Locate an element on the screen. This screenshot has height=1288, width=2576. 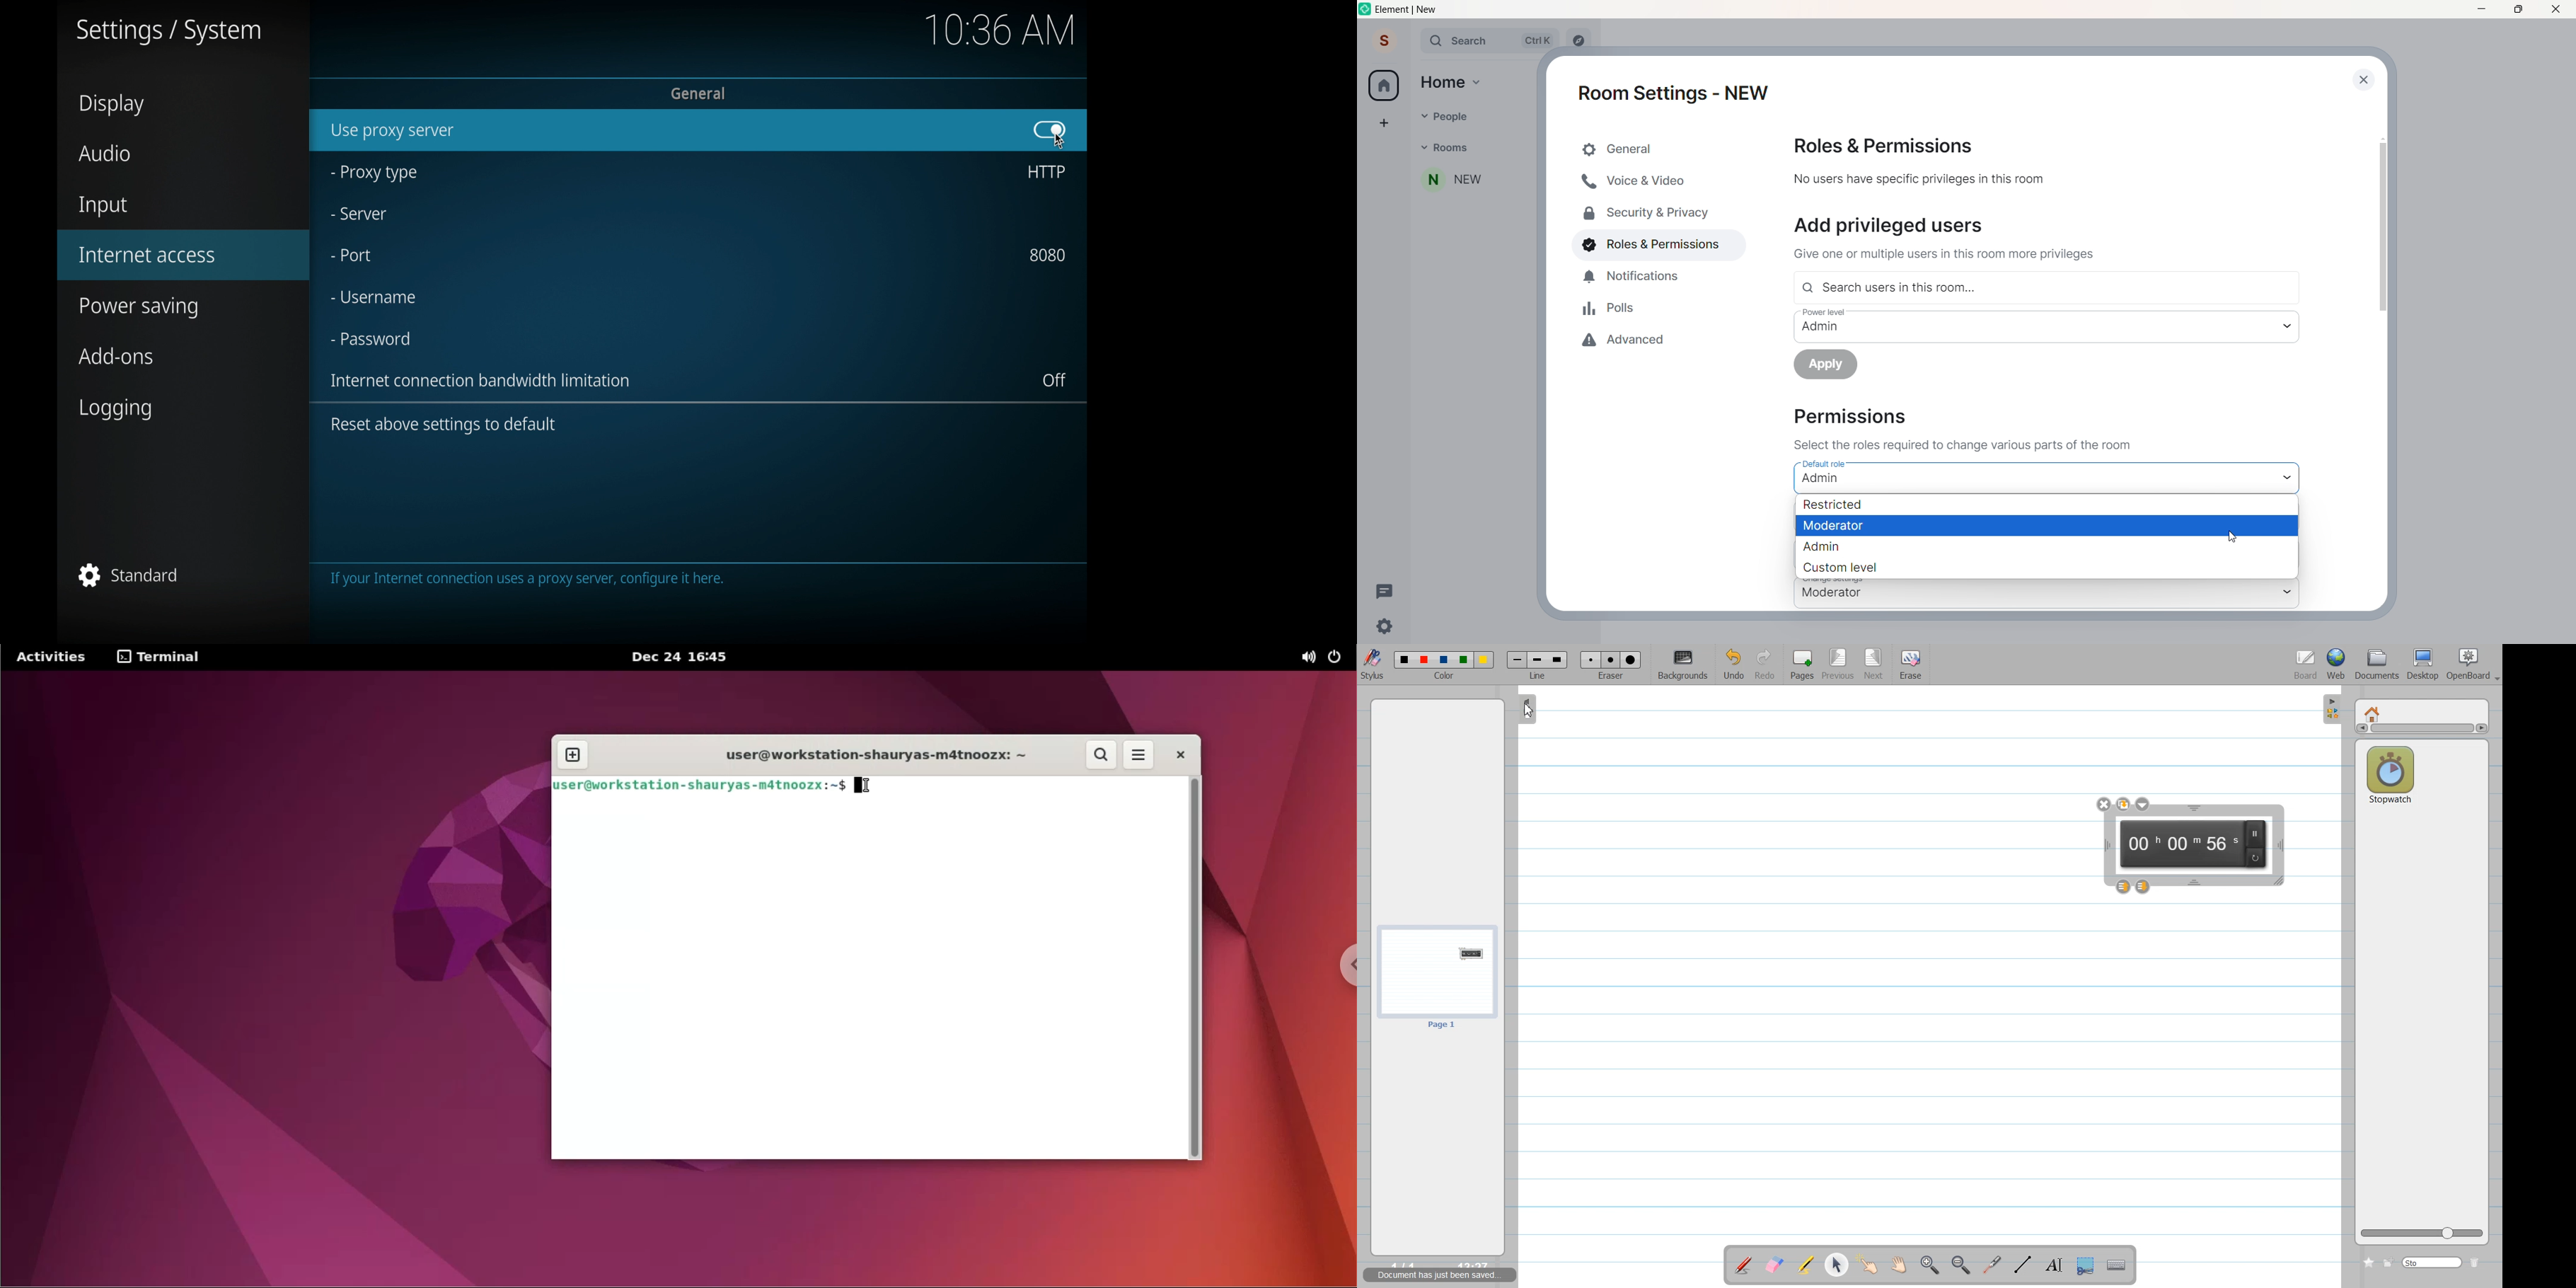
Time window Hight adjustment window  is located at coordinates (2194, 808).